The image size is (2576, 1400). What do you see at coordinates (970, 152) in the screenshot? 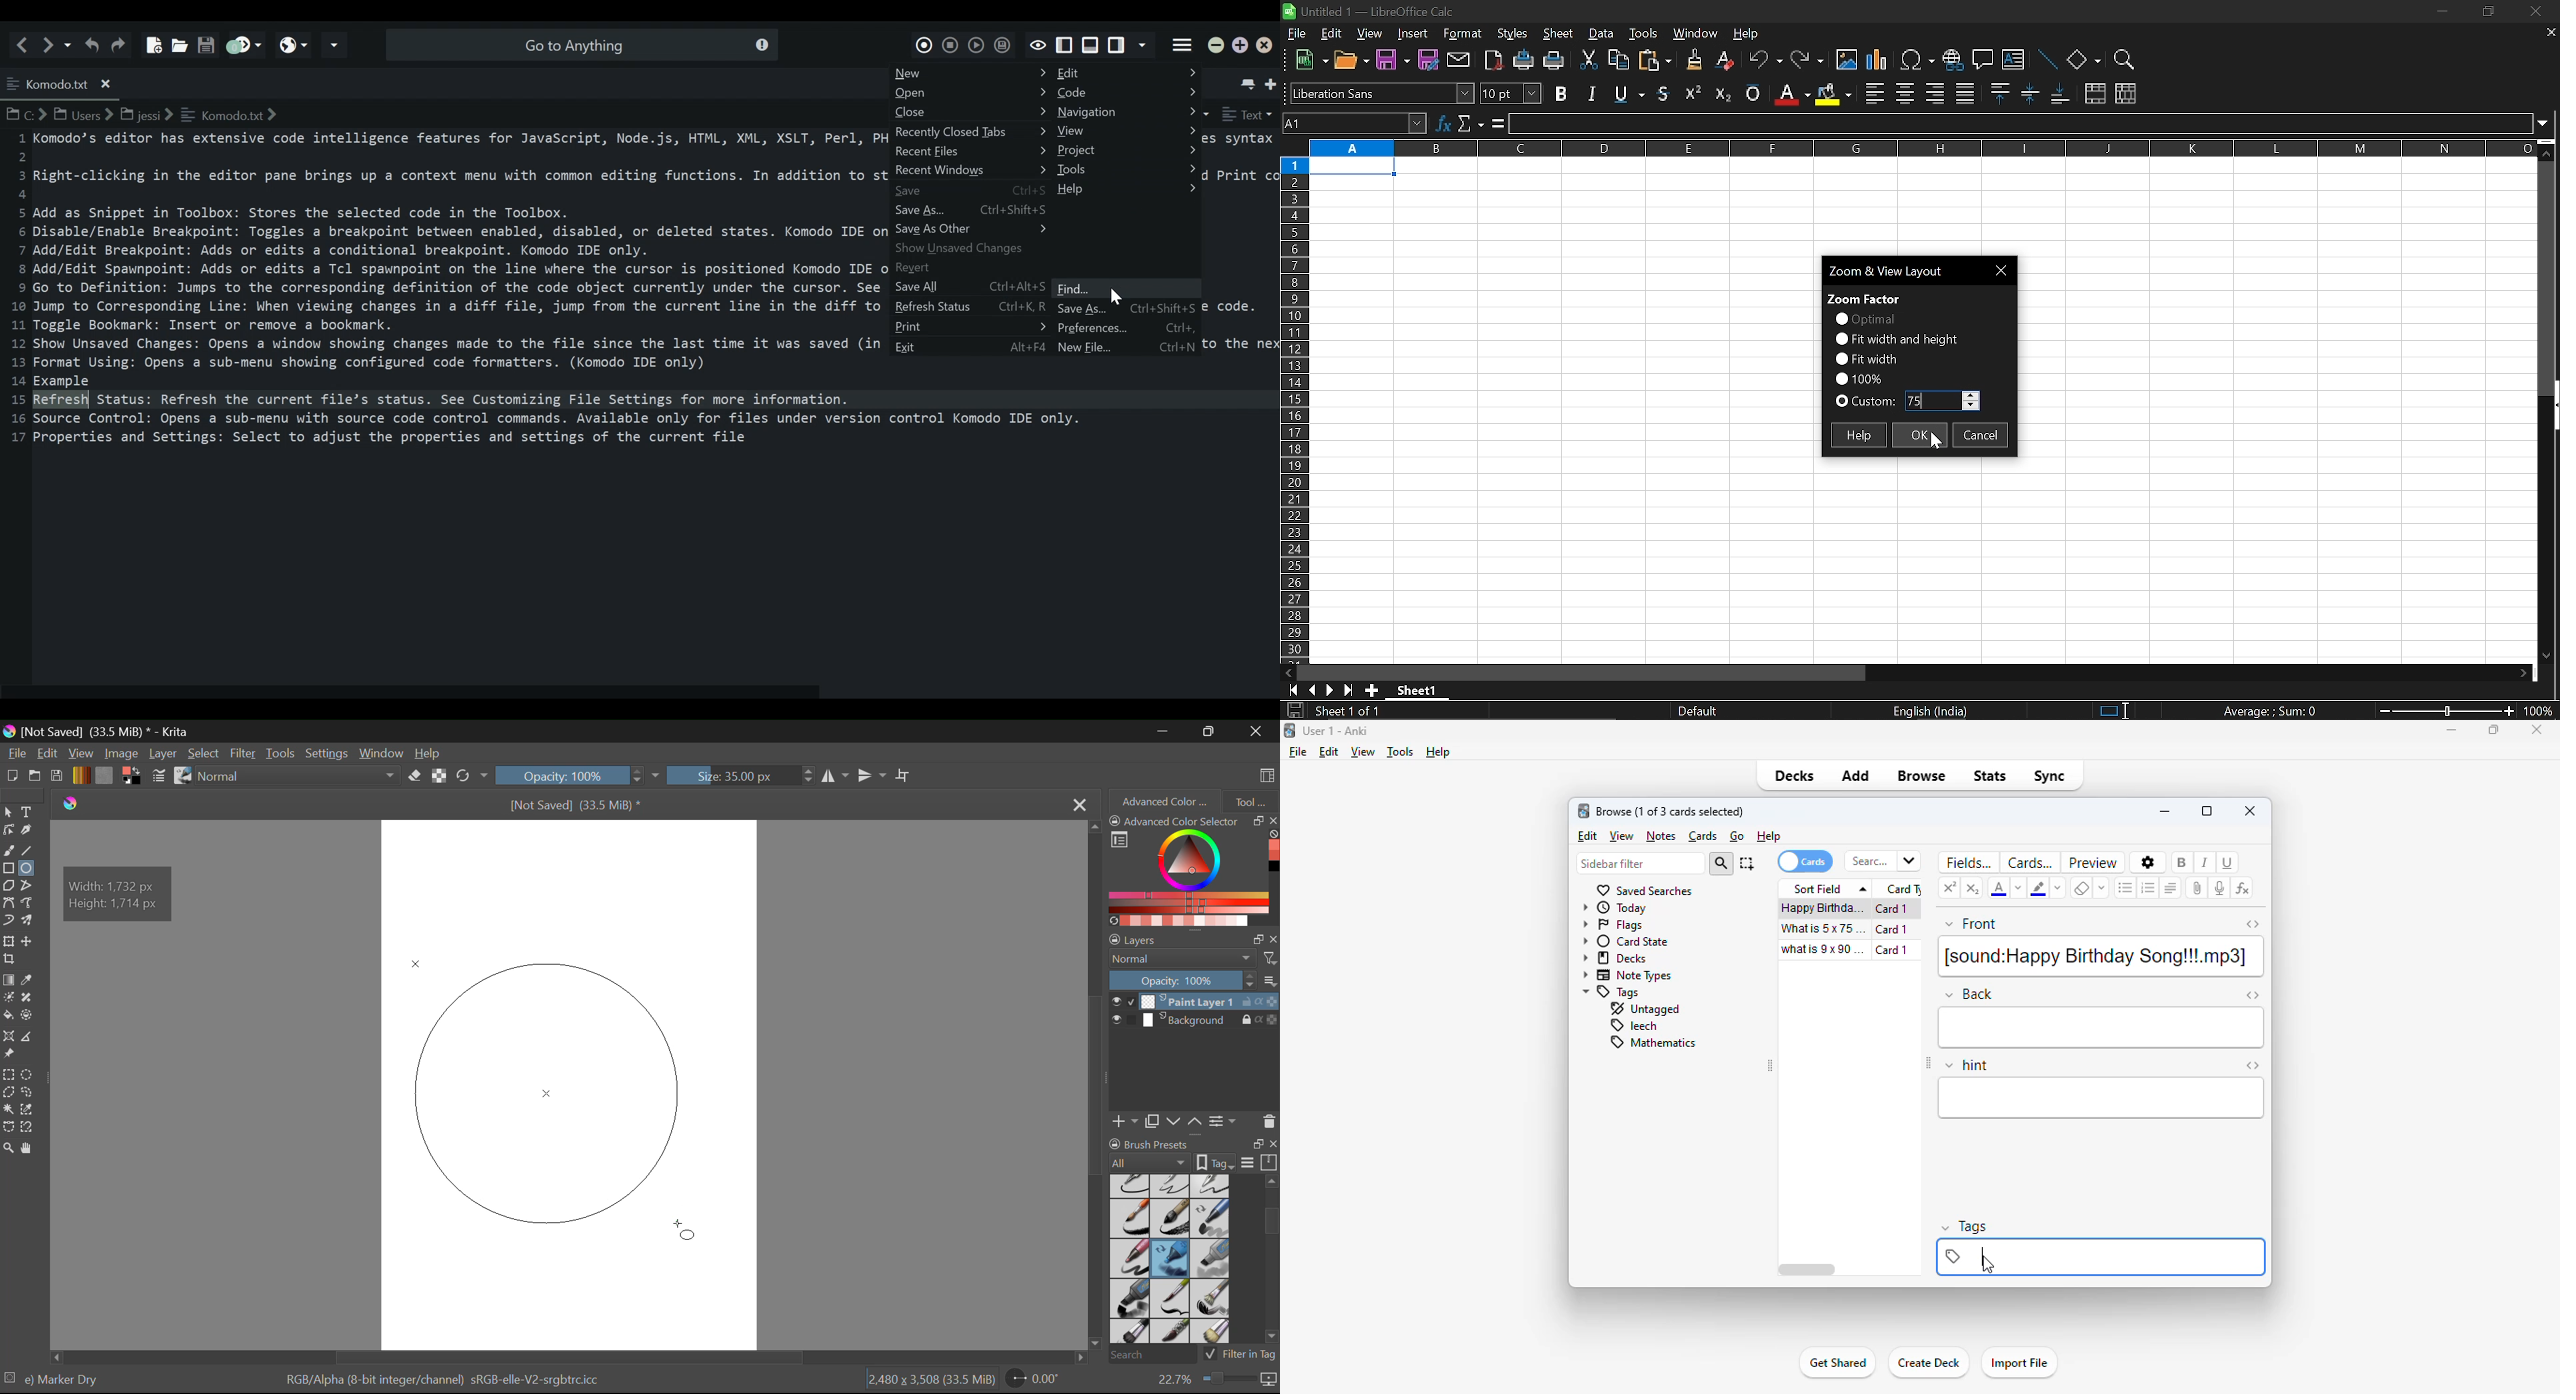
I see `Recent Files` at bounding box center [970, 152].